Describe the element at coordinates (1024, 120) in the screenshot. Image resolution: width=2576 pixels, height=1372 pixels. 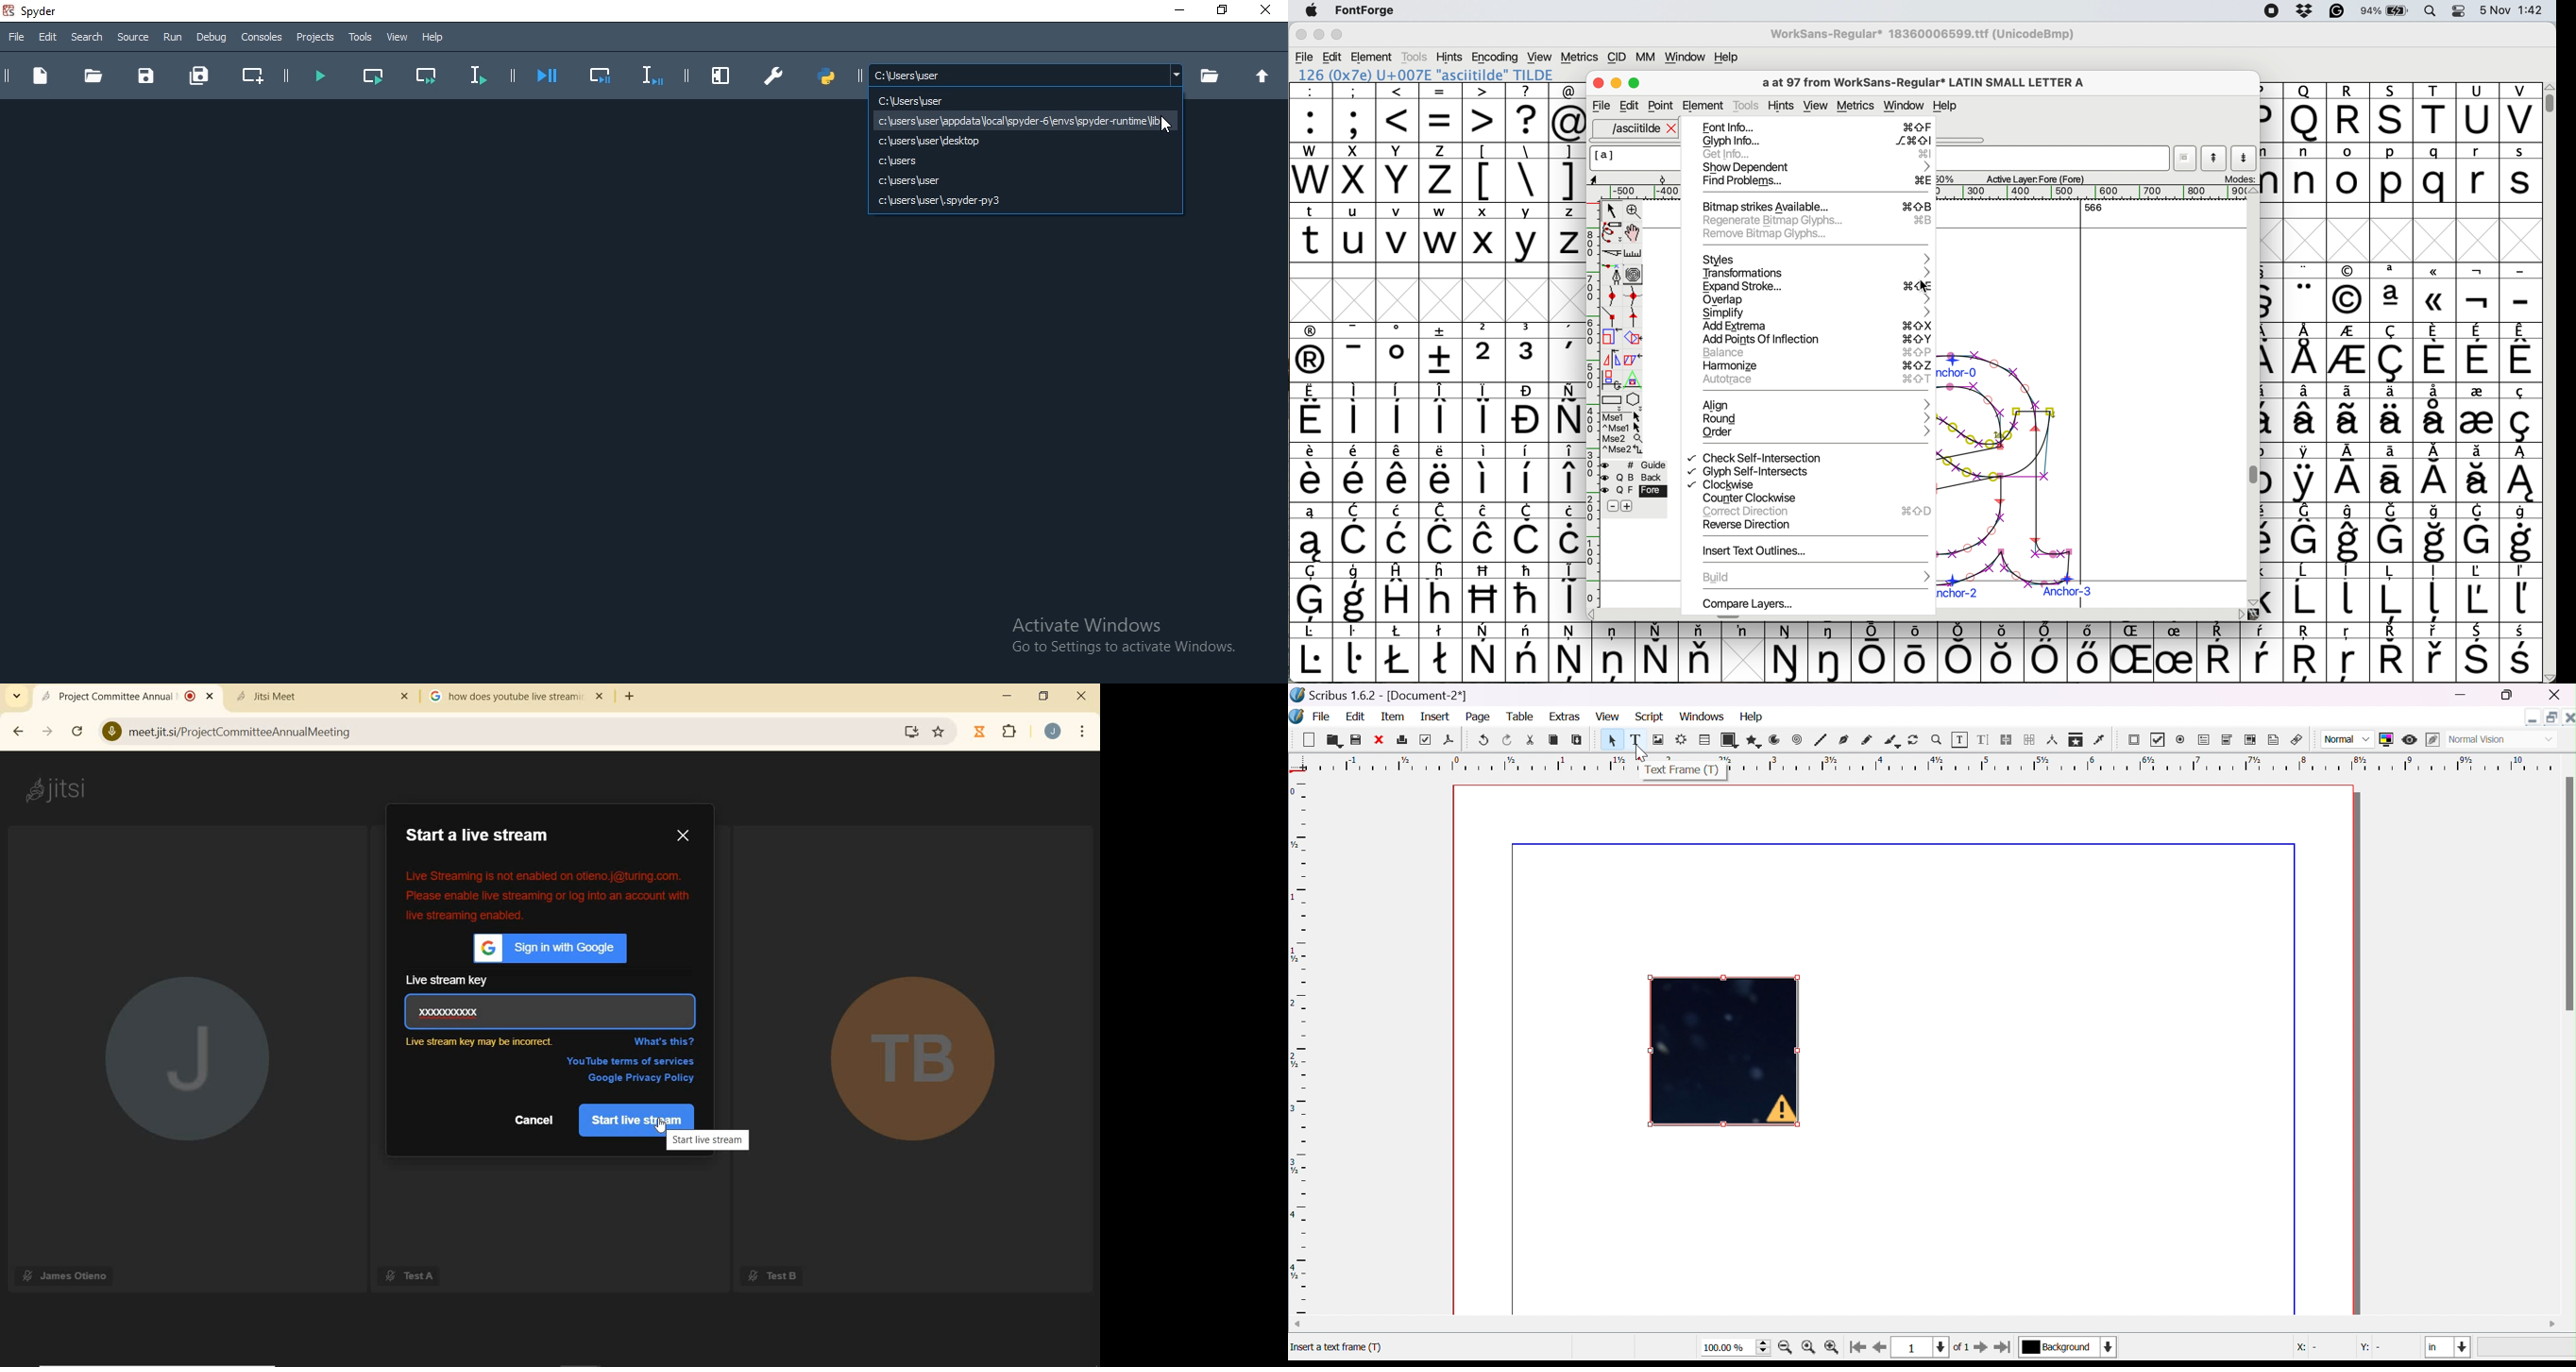
I see `C:\Users\user\appdata\local\spyder6\env\spyder-runtime\lib` at that location.